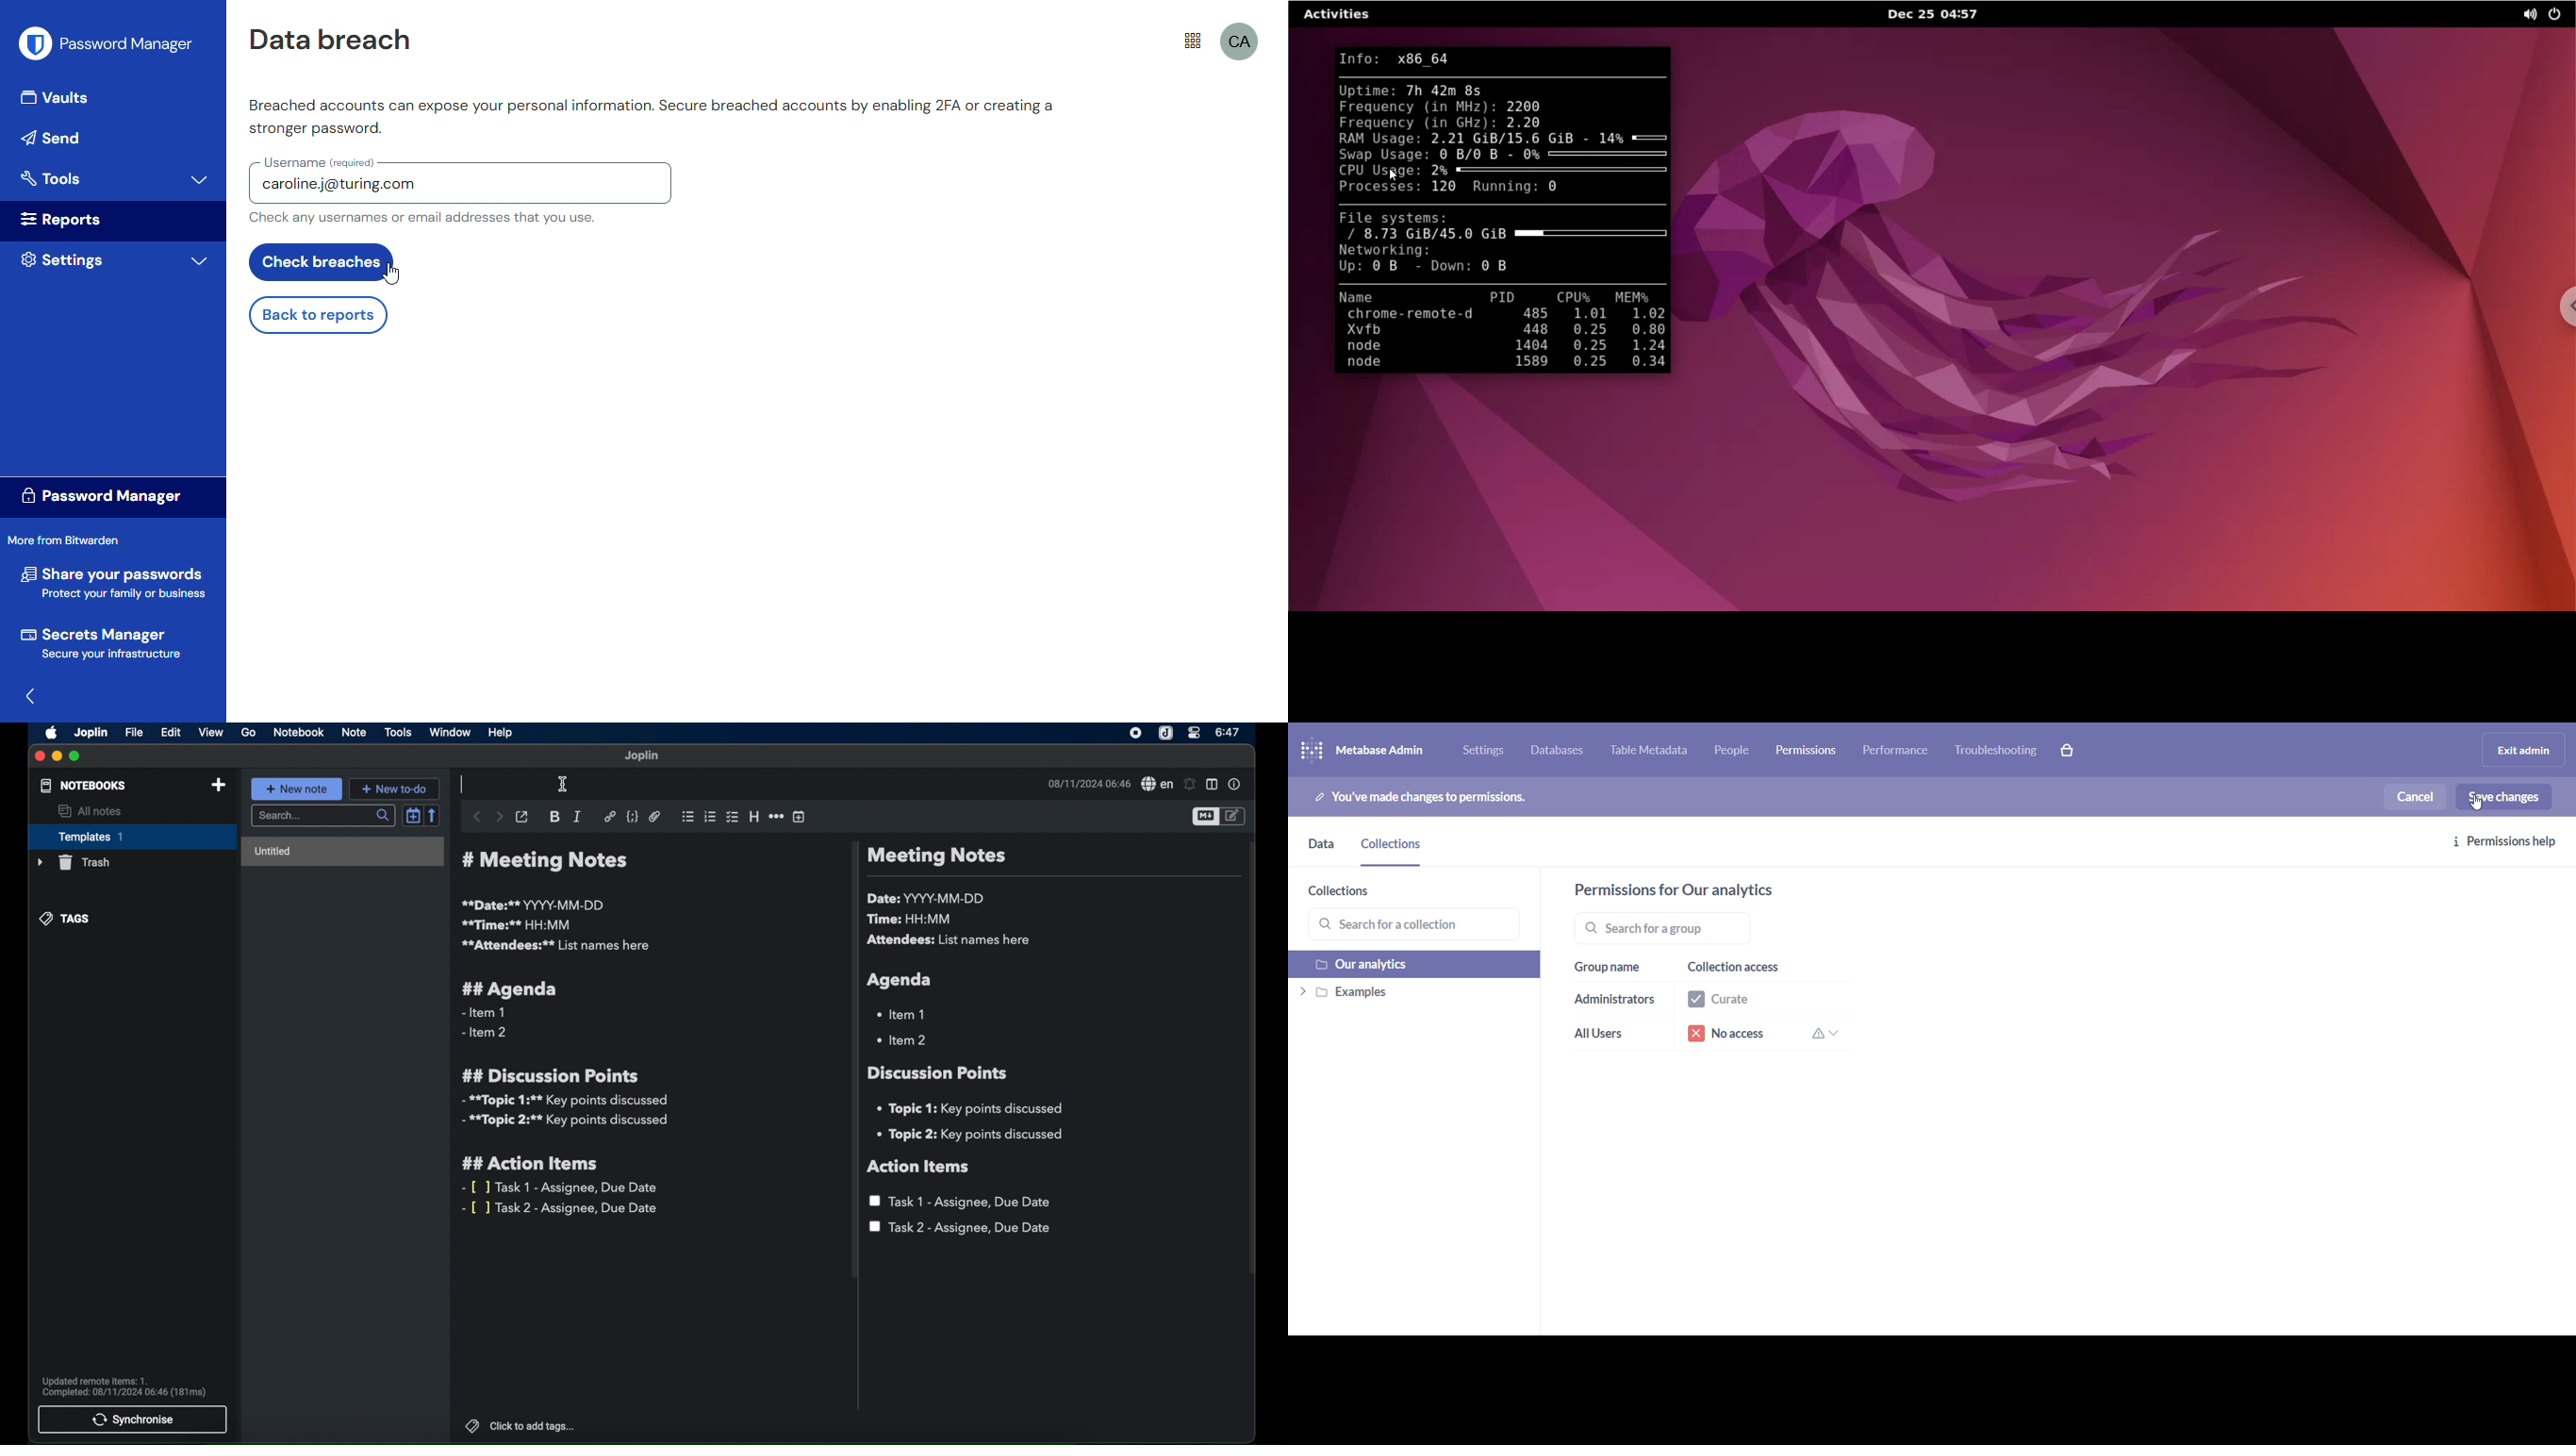 The height and width of the screenshot is (1456, 2576). I want to click on toggle editor, so click(1204, 817).